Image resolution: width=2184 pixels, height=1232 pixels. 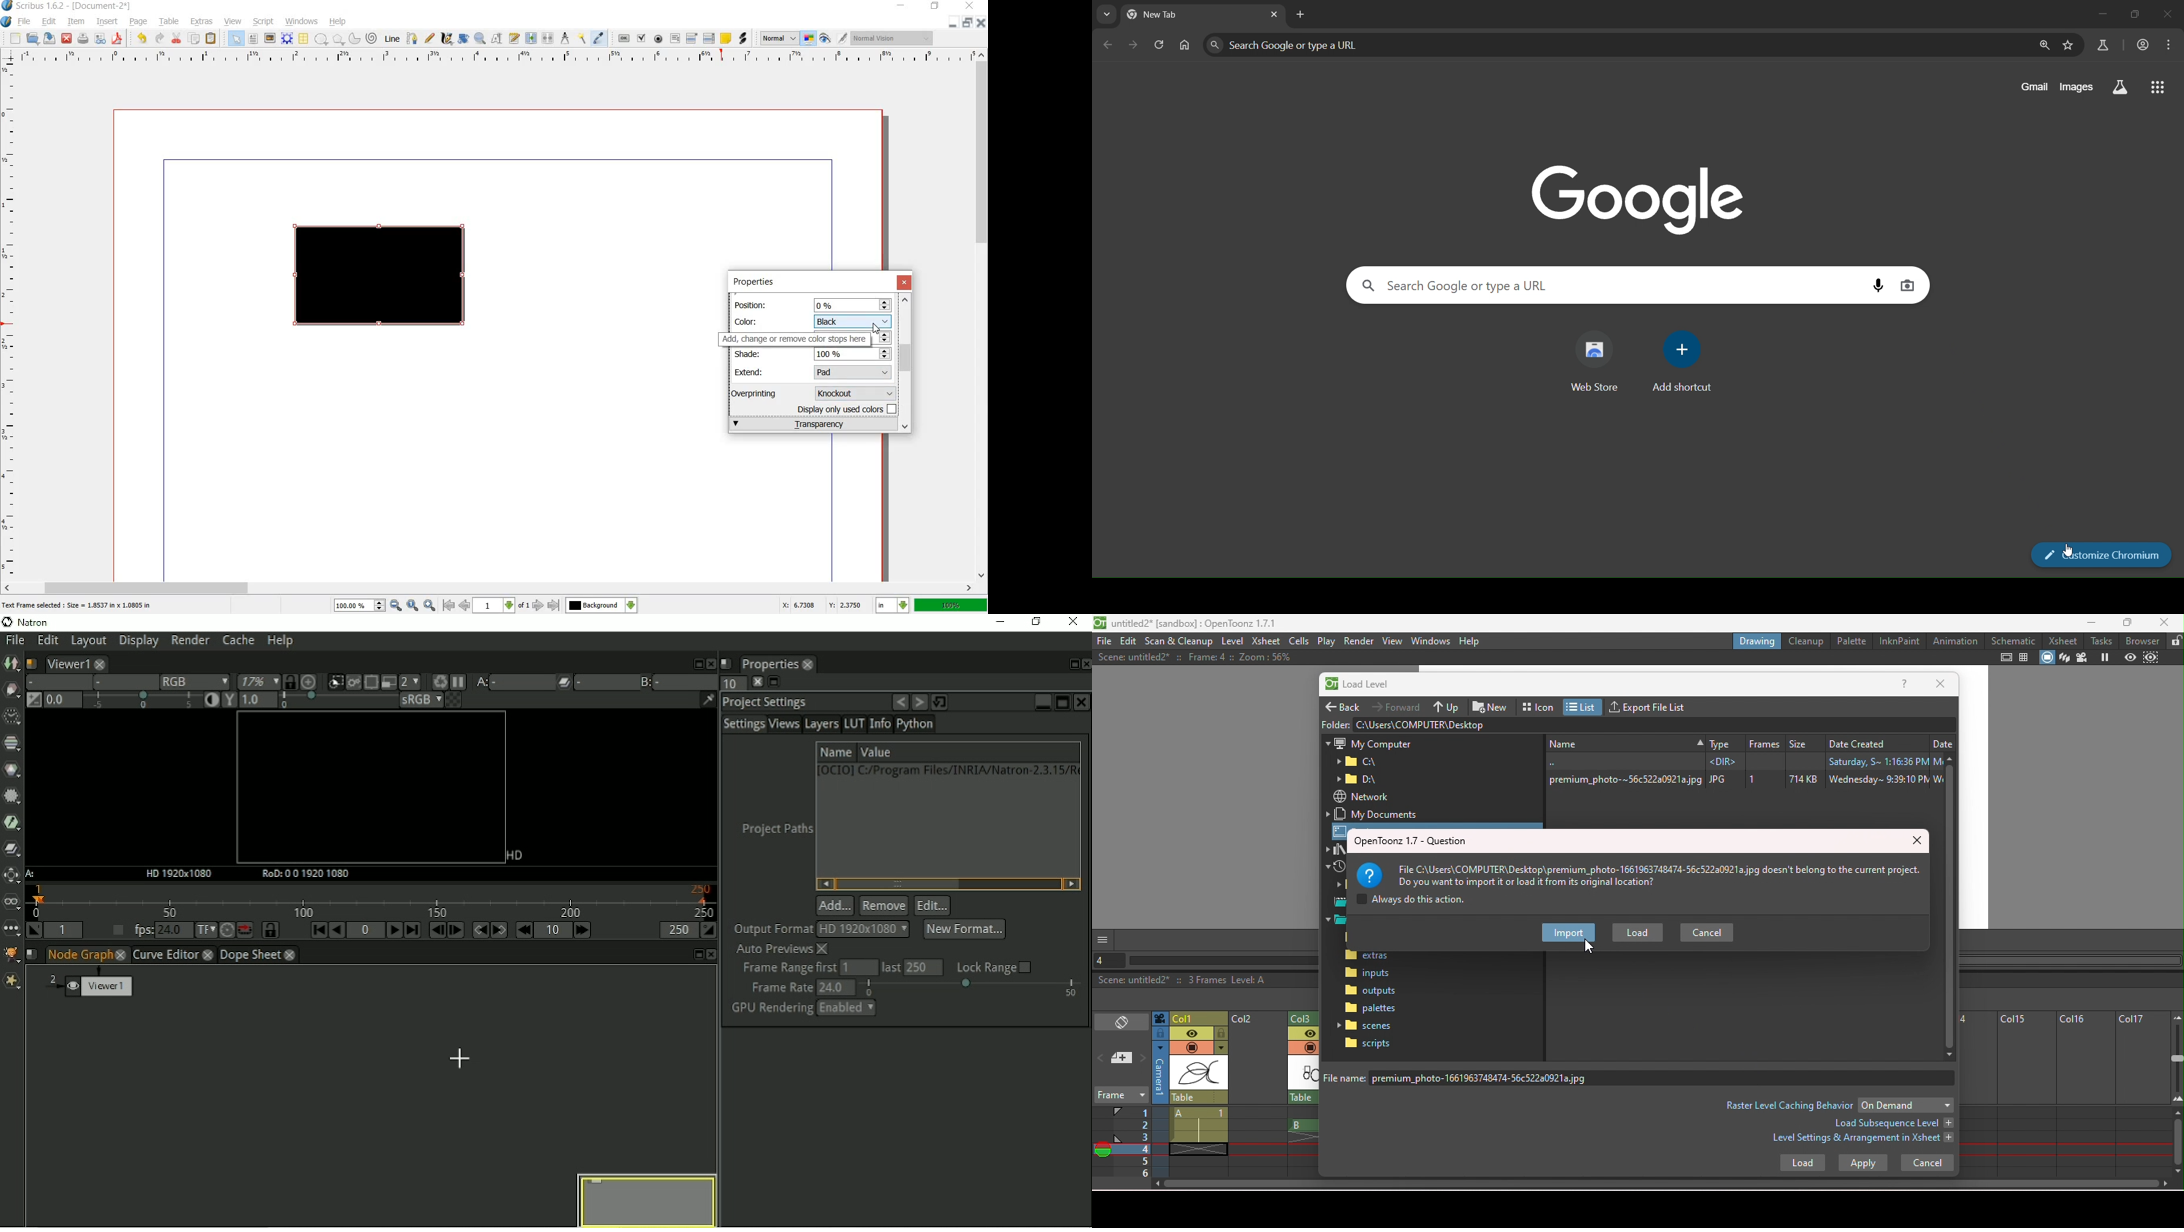 I want to click on Safe area, so click(x=2007, y=657).